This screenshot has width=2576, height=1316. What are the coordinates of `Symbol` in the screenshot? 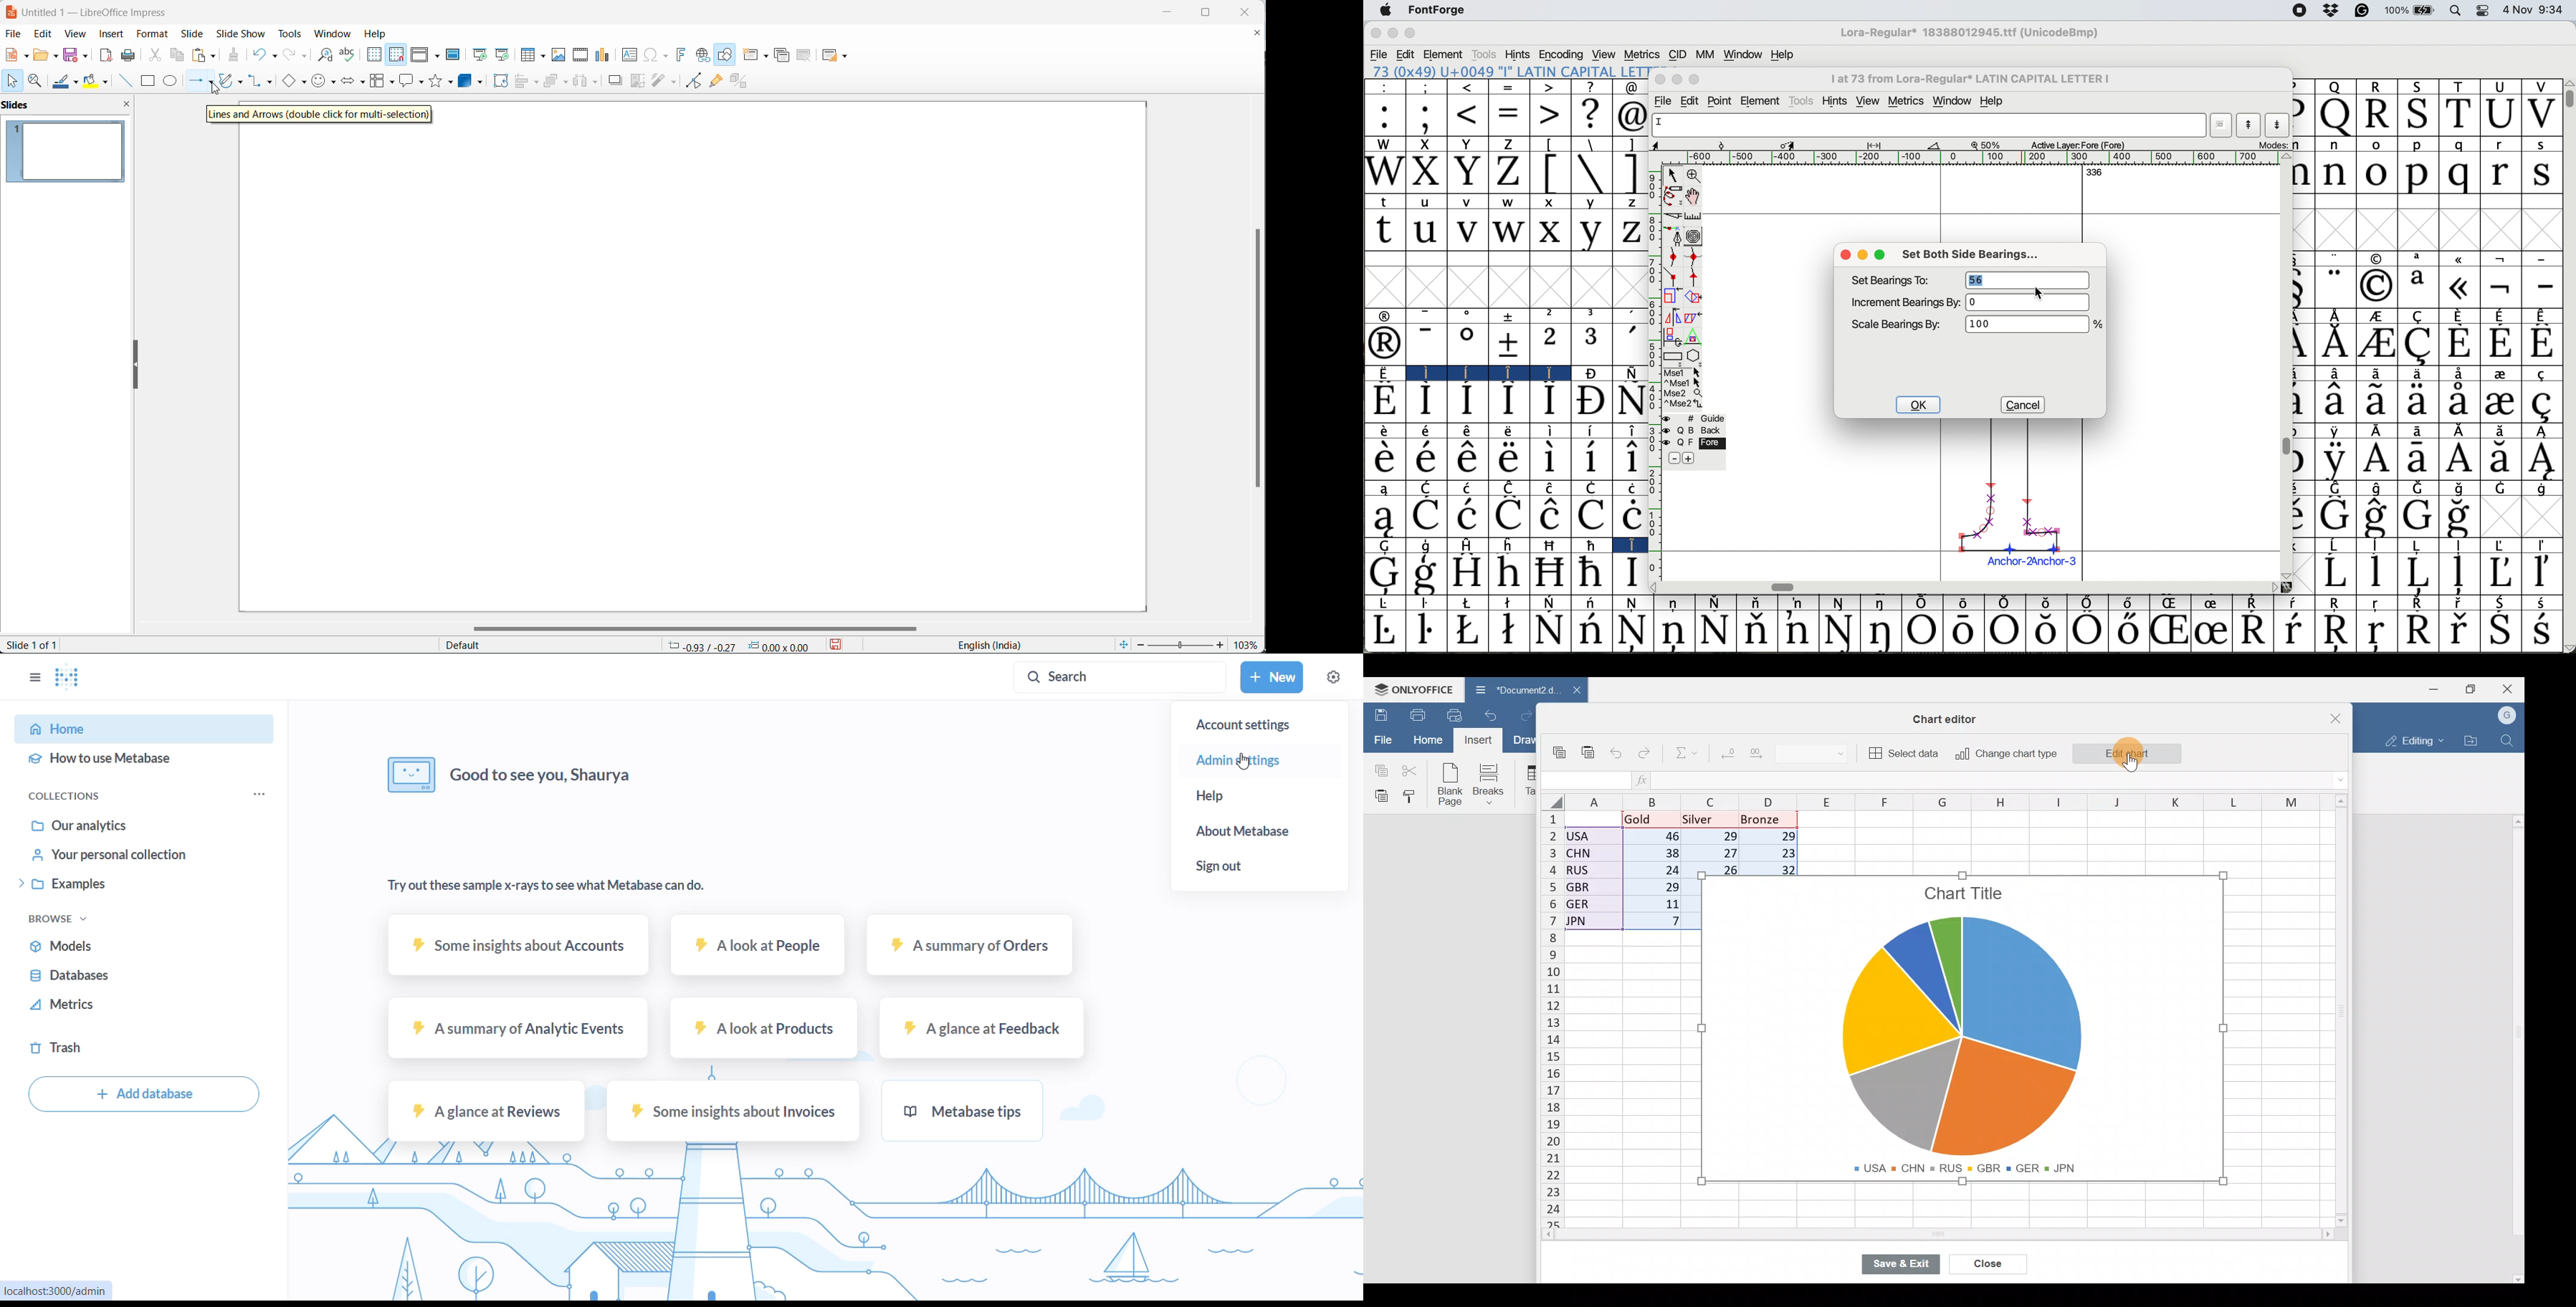 It's located at (2543, 459).